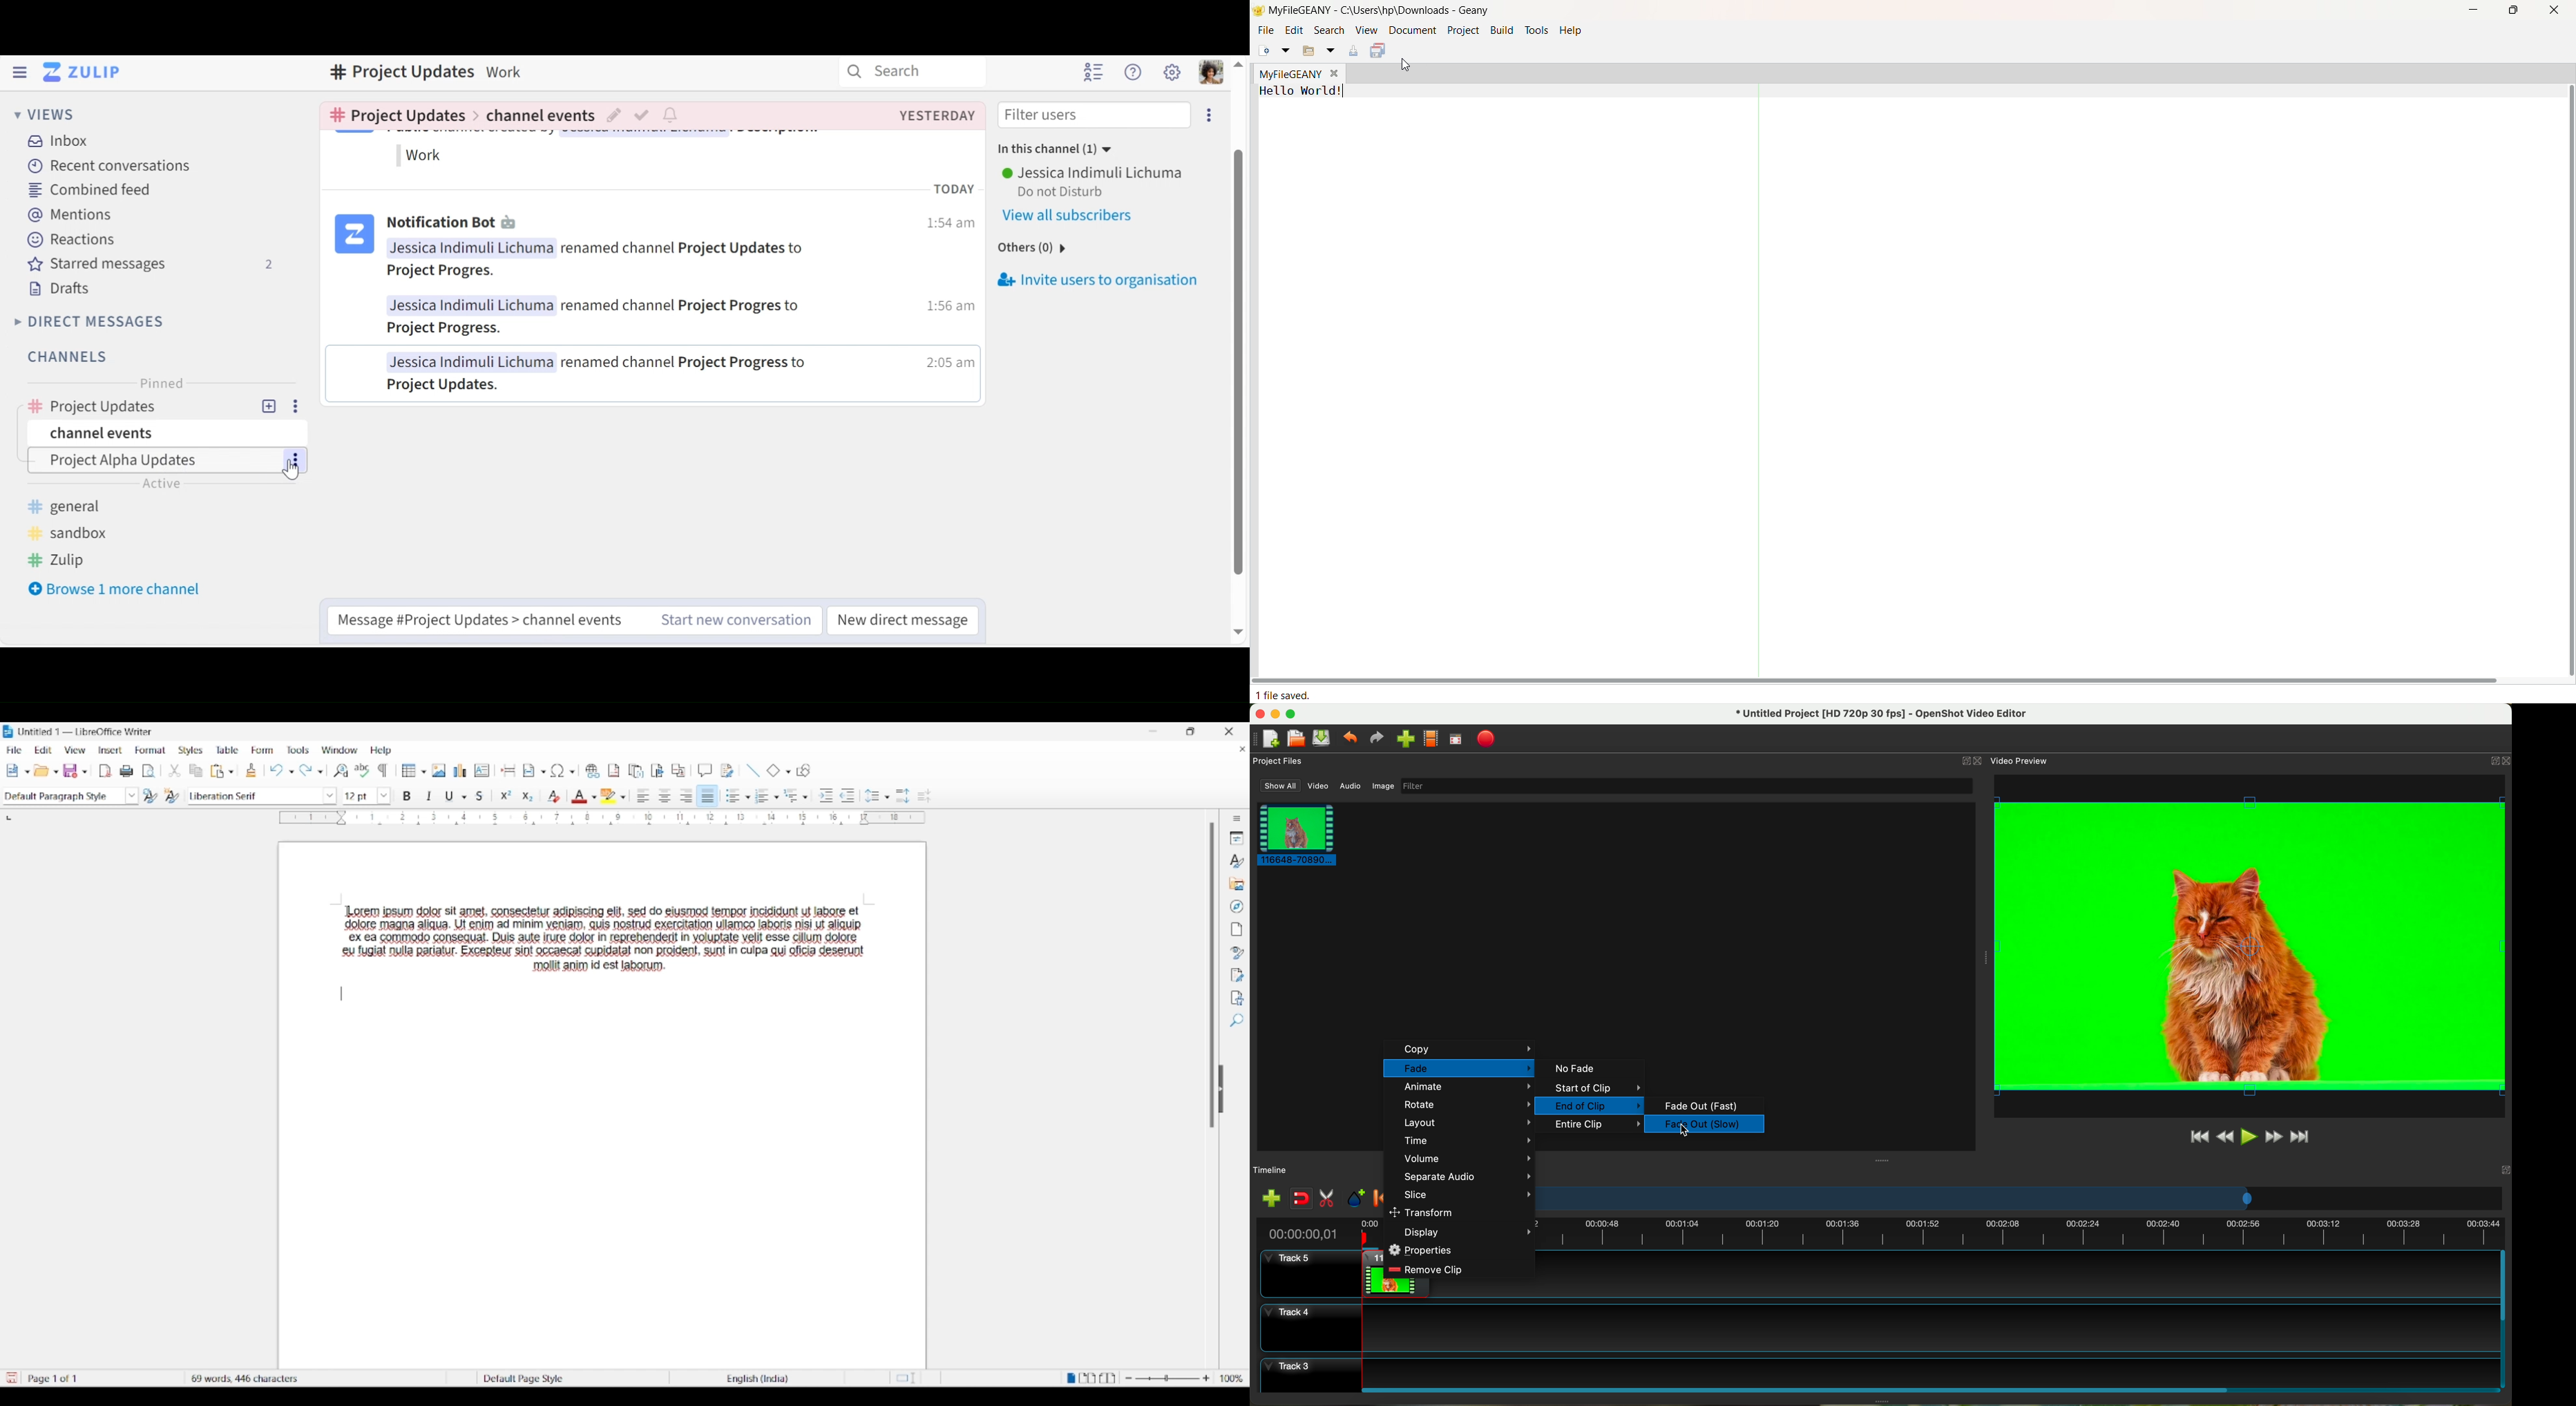 The width and height of the screenshot is (2576, 1428). I want to click on properties, so click(1423, 1250).